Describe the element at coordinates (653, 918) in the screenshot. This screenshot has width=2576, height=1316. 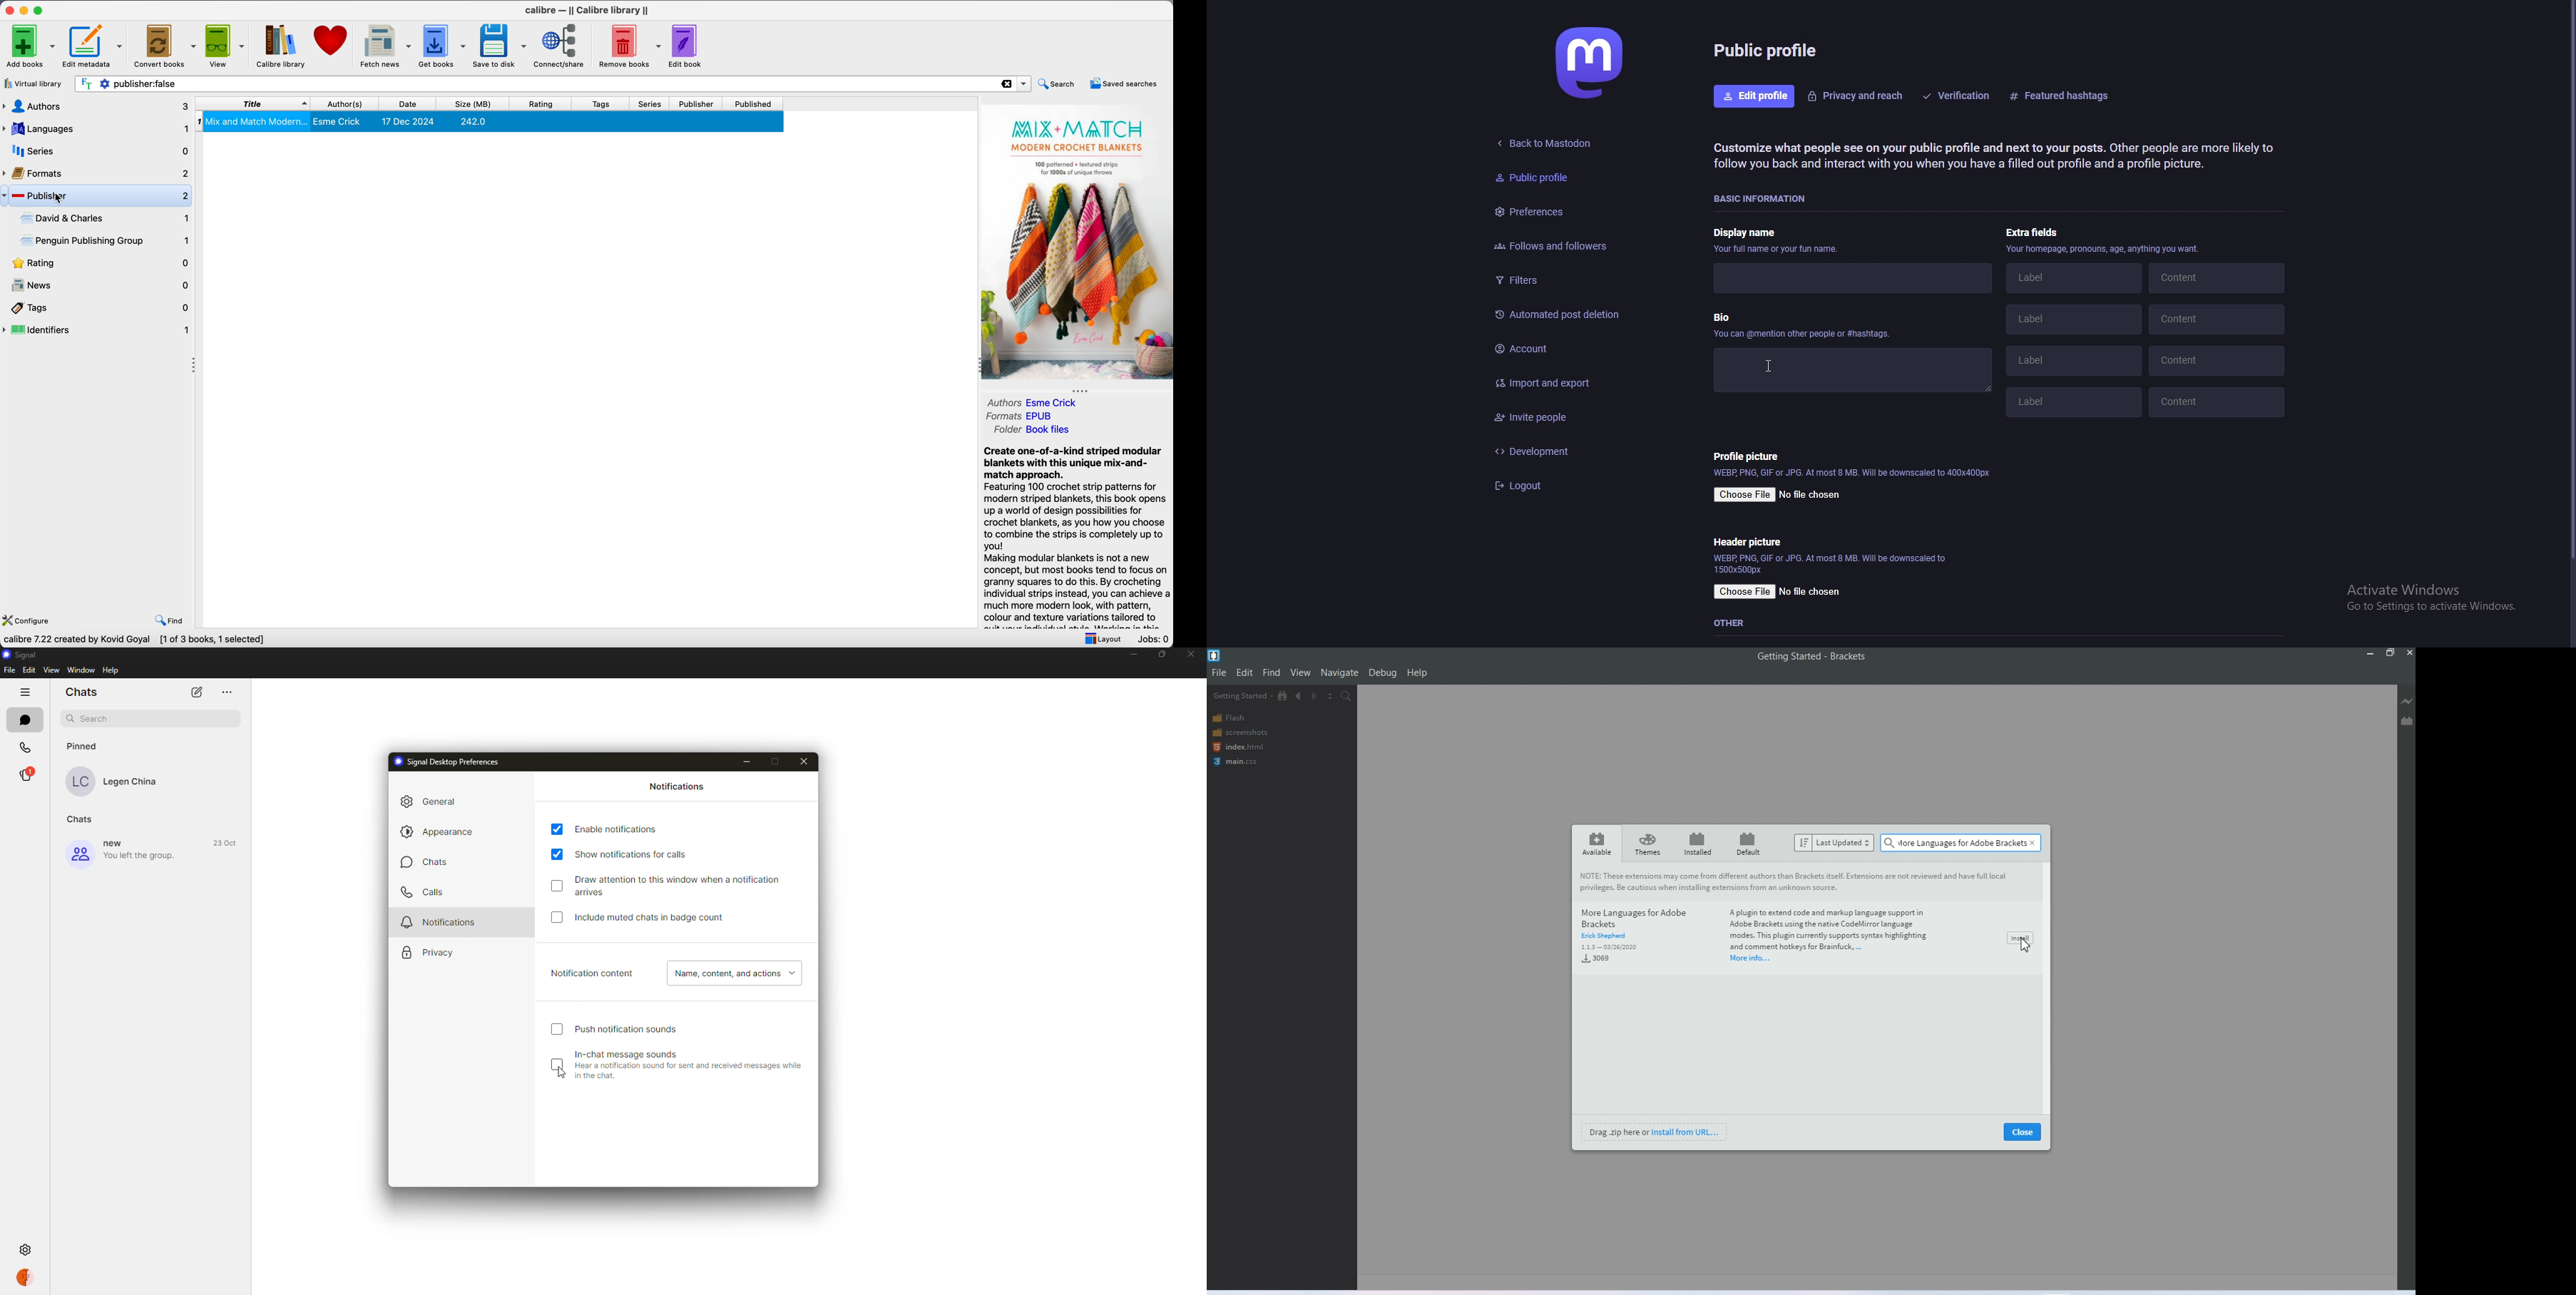
I see `include muted chats in badge count` at that location.